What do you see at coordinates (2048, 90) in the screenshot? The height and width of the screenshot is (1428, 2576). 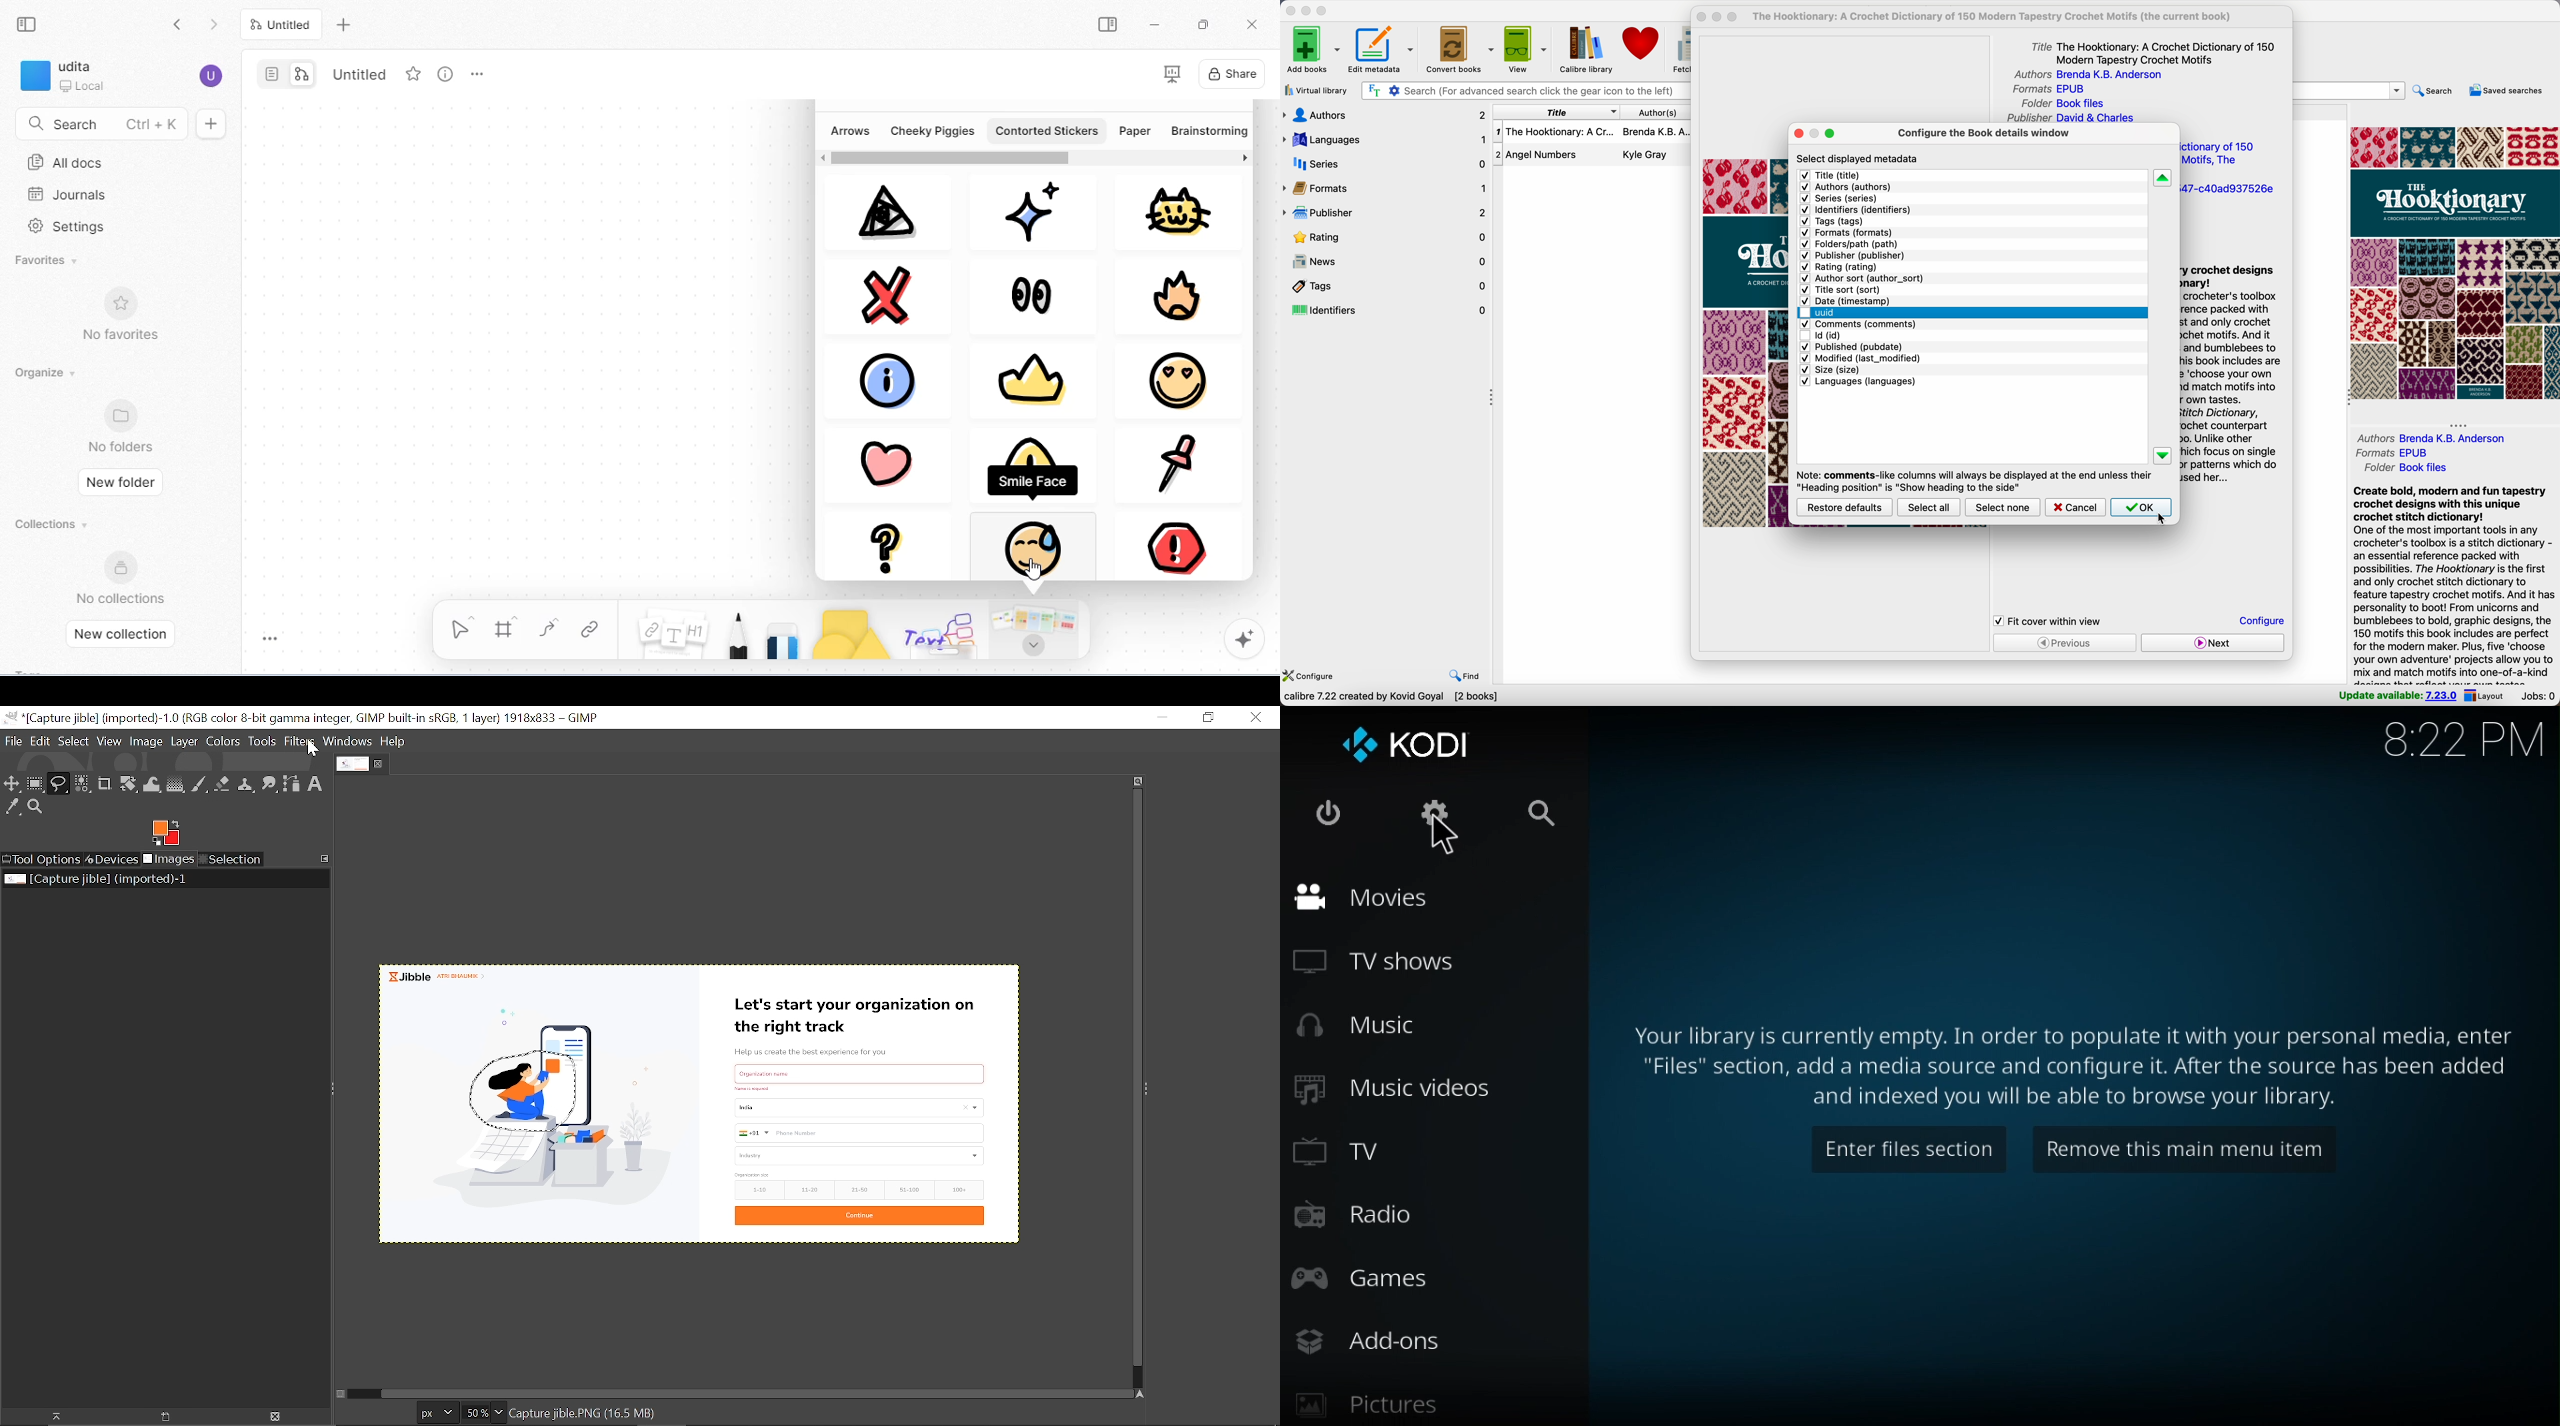 I see `formats` at bounding box center [2048, 90].